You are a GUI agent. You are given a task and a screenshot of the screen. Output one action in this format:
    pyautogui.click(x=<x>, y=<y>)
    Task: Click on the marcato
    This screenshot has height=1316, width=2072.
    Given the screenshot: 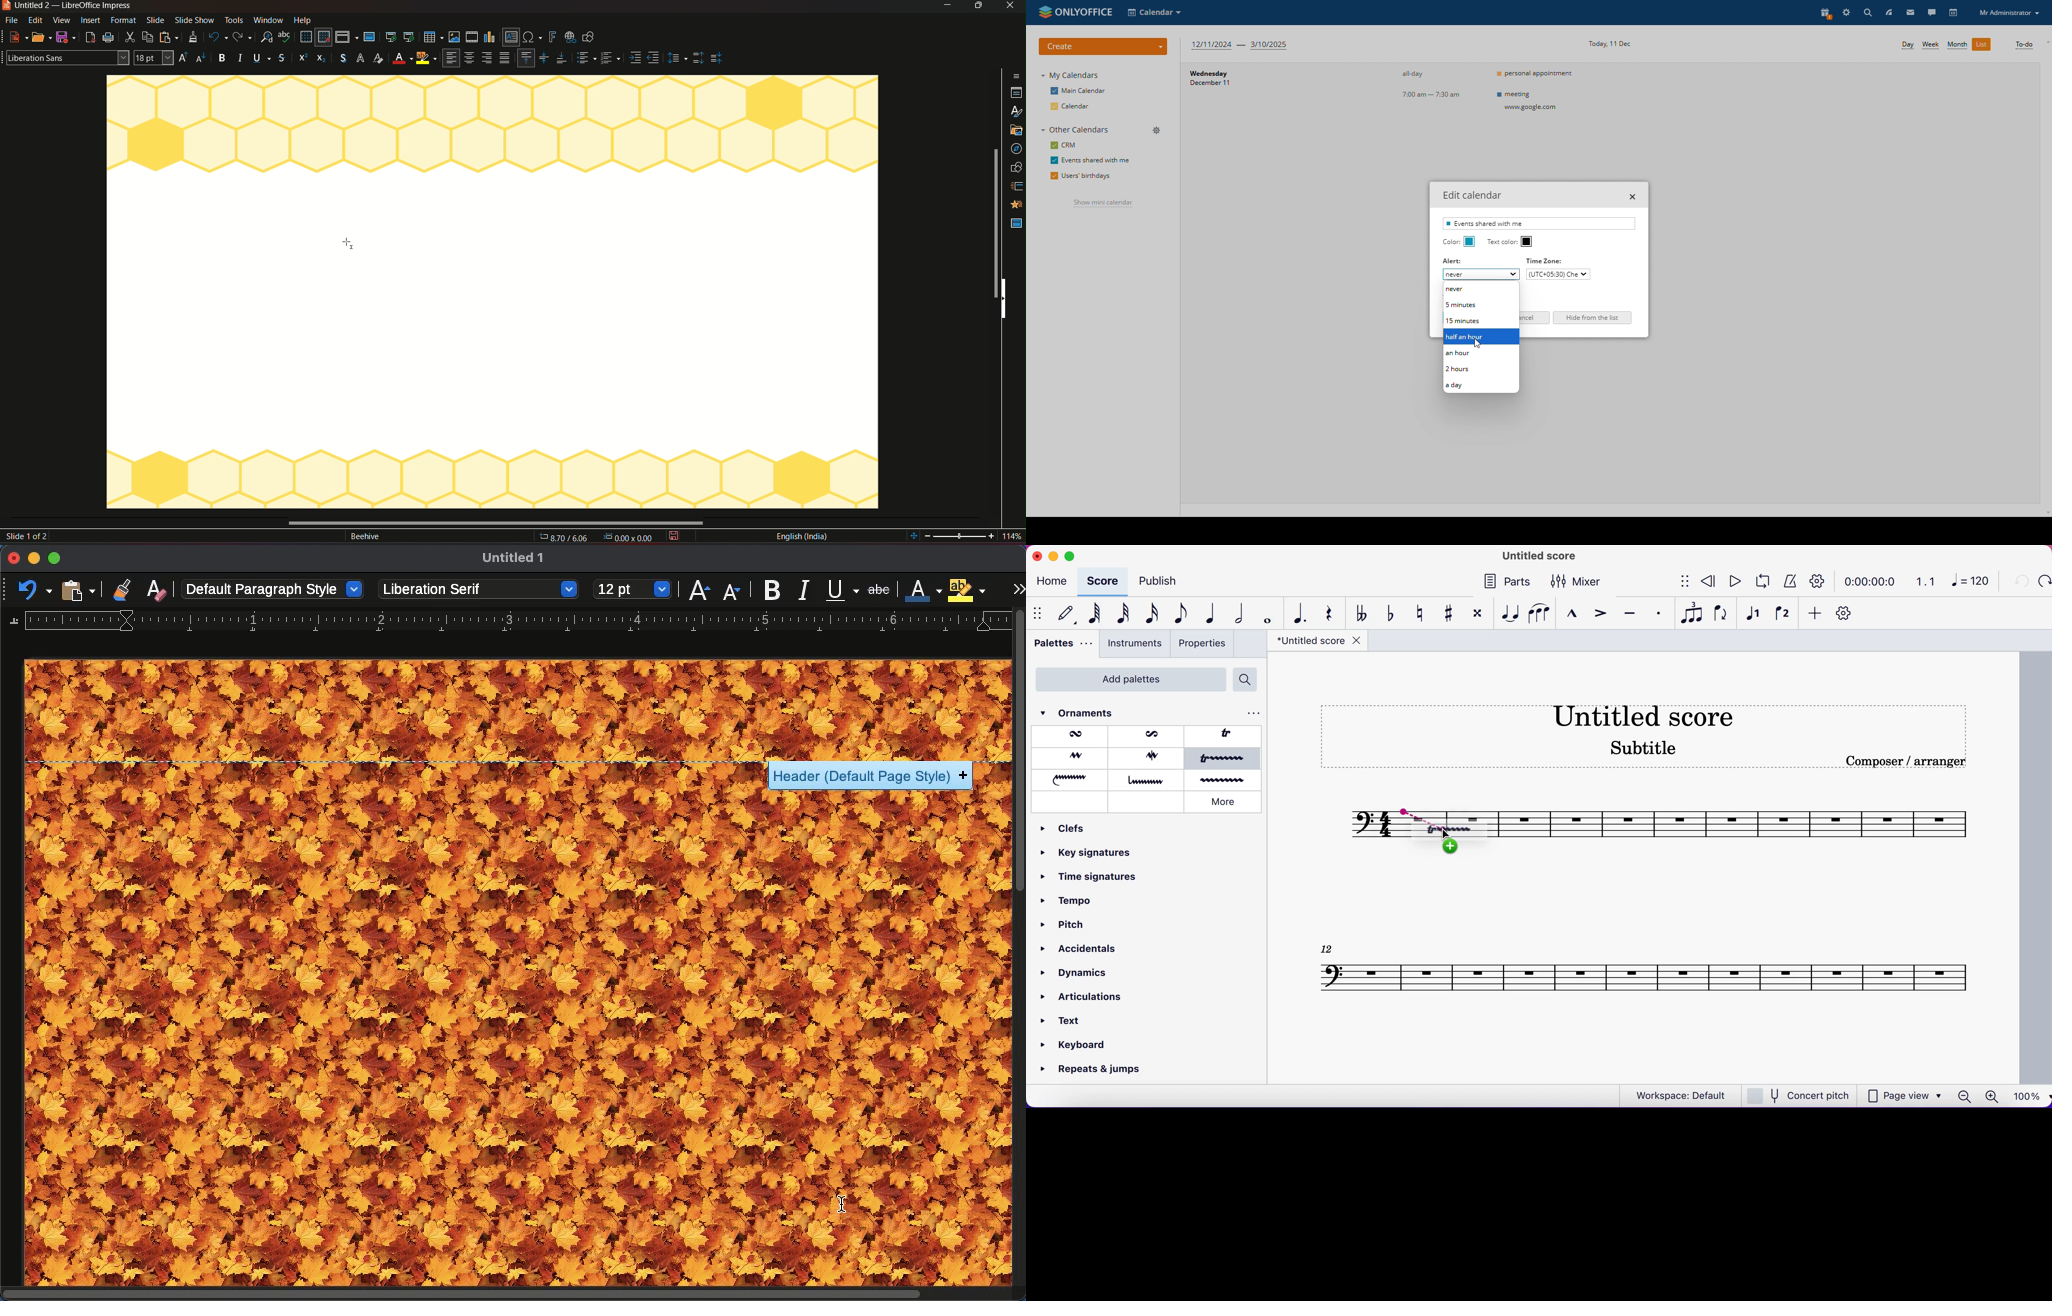 What is the action you would take?
    pyautogui.click(x=1573, y=614)
    